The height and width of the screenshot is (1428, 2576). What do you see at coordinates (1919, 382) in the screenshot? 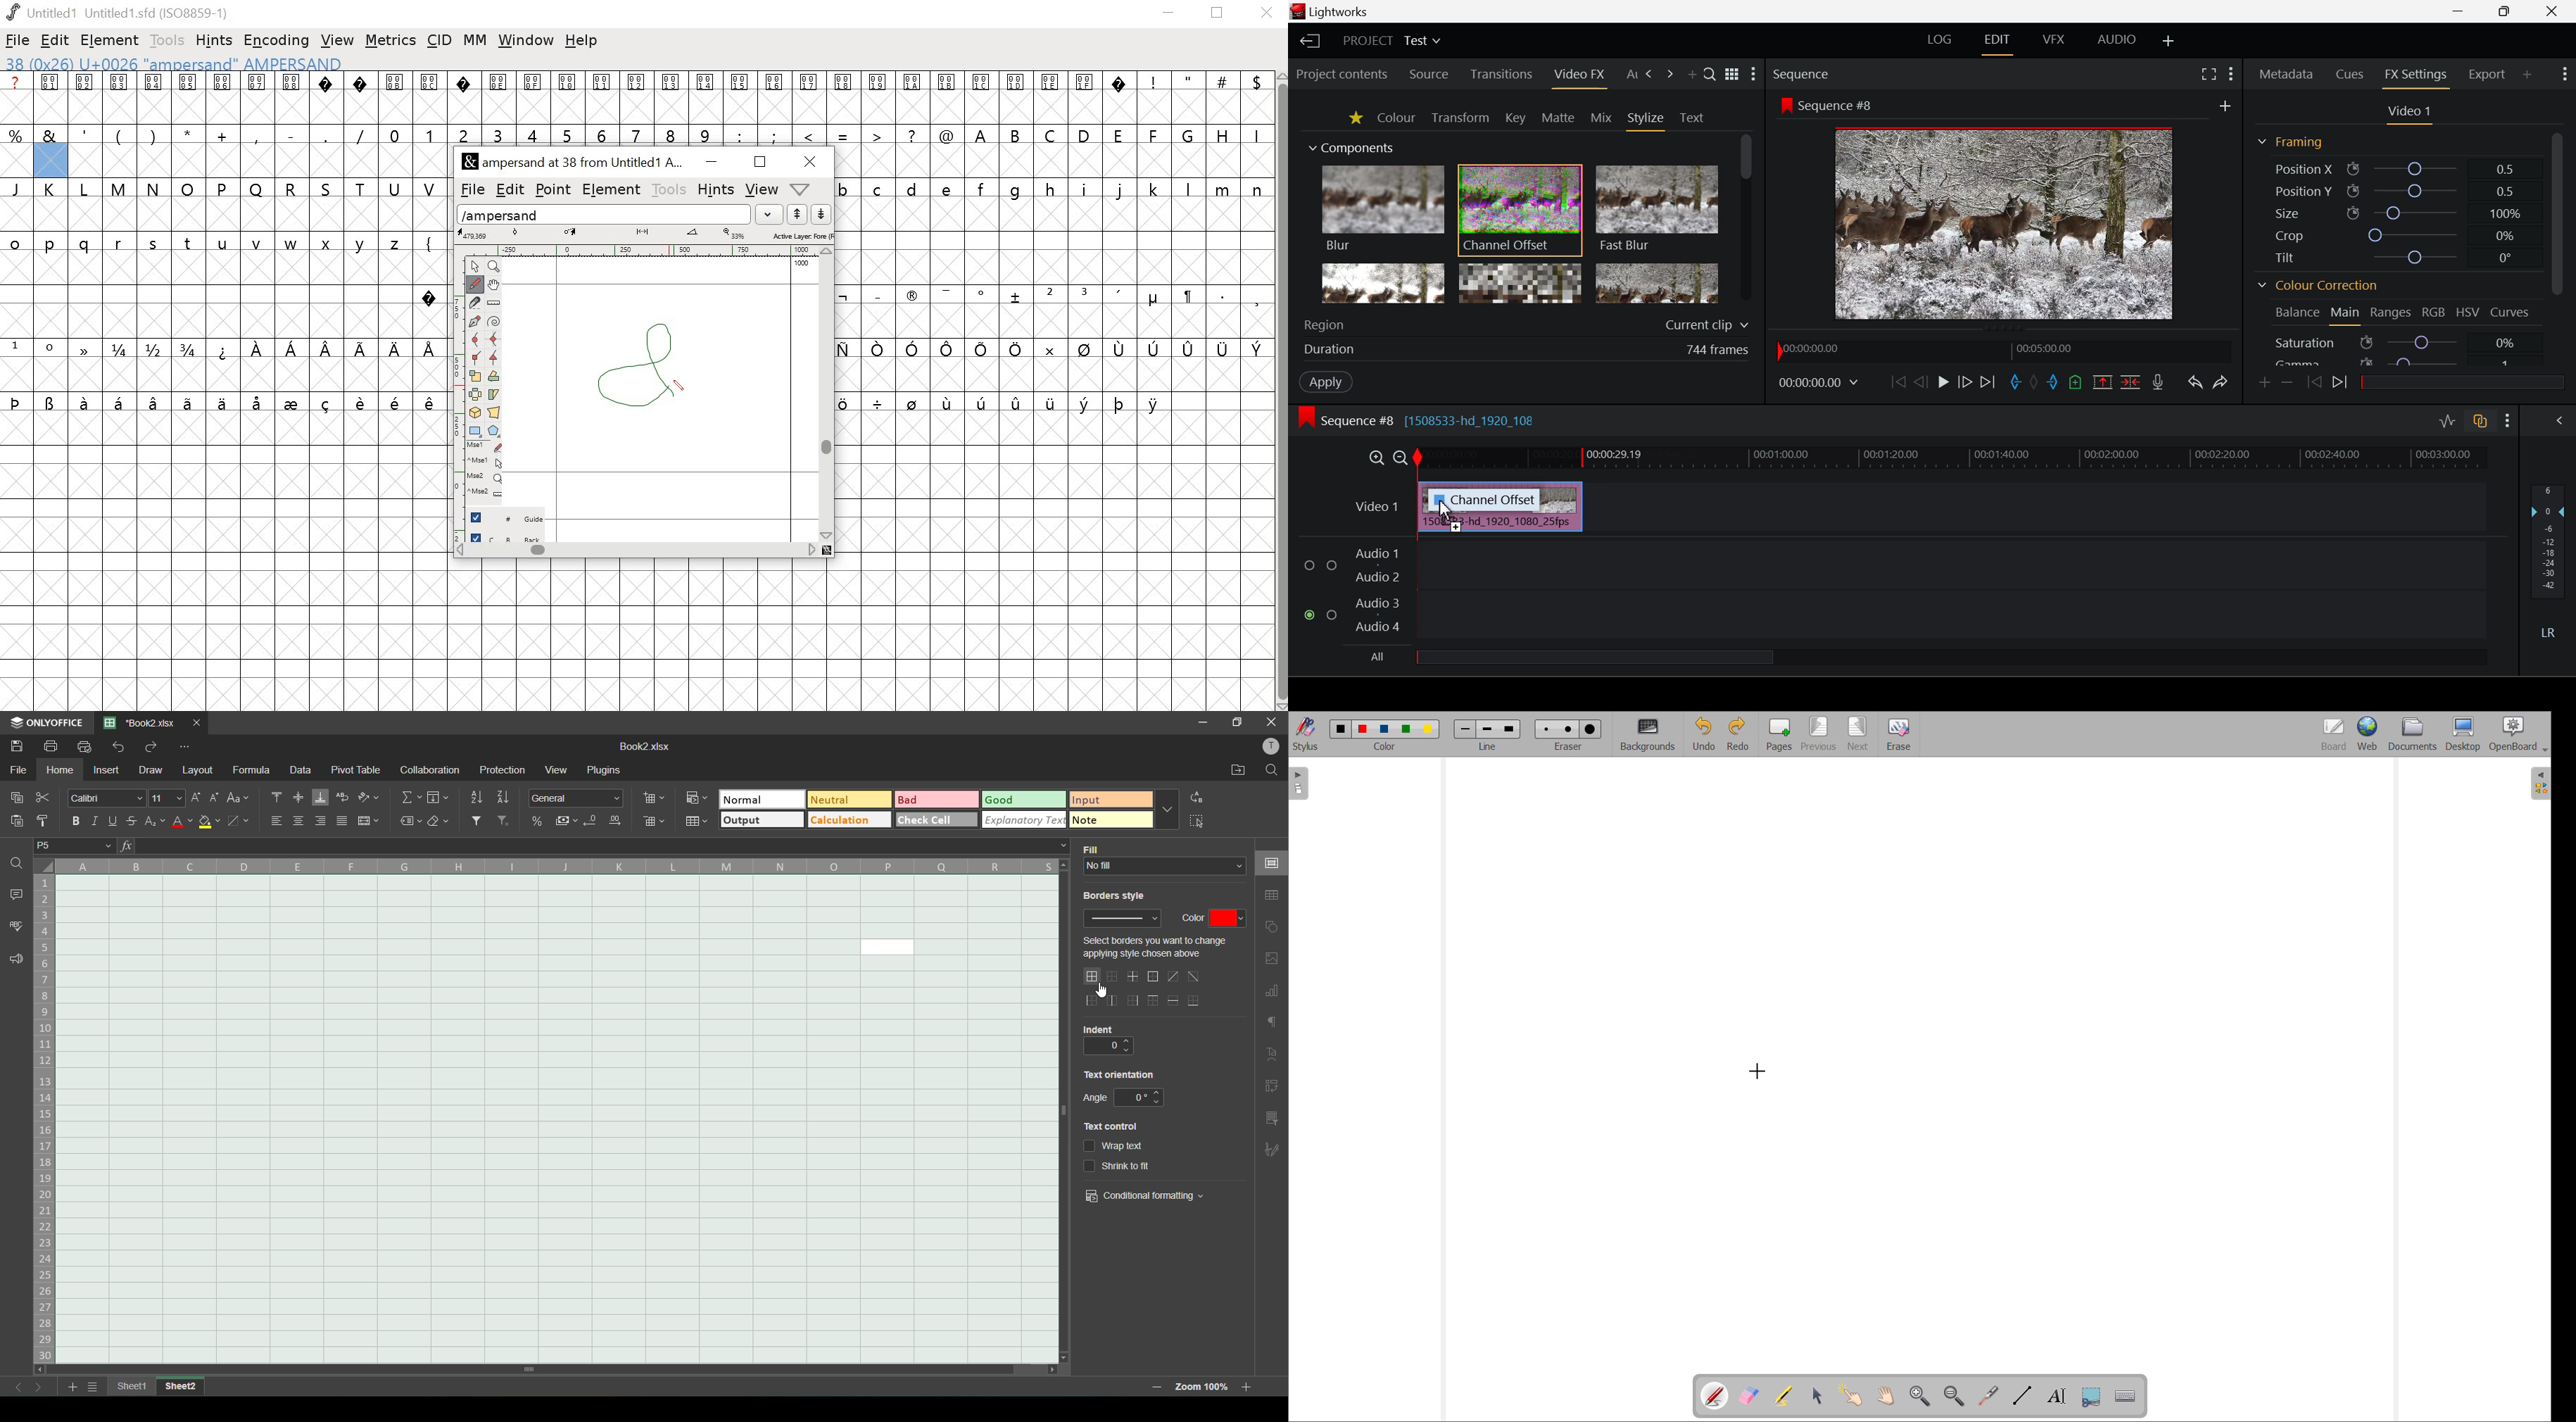
I see `Go Back` at bounding box center [1919, 382].